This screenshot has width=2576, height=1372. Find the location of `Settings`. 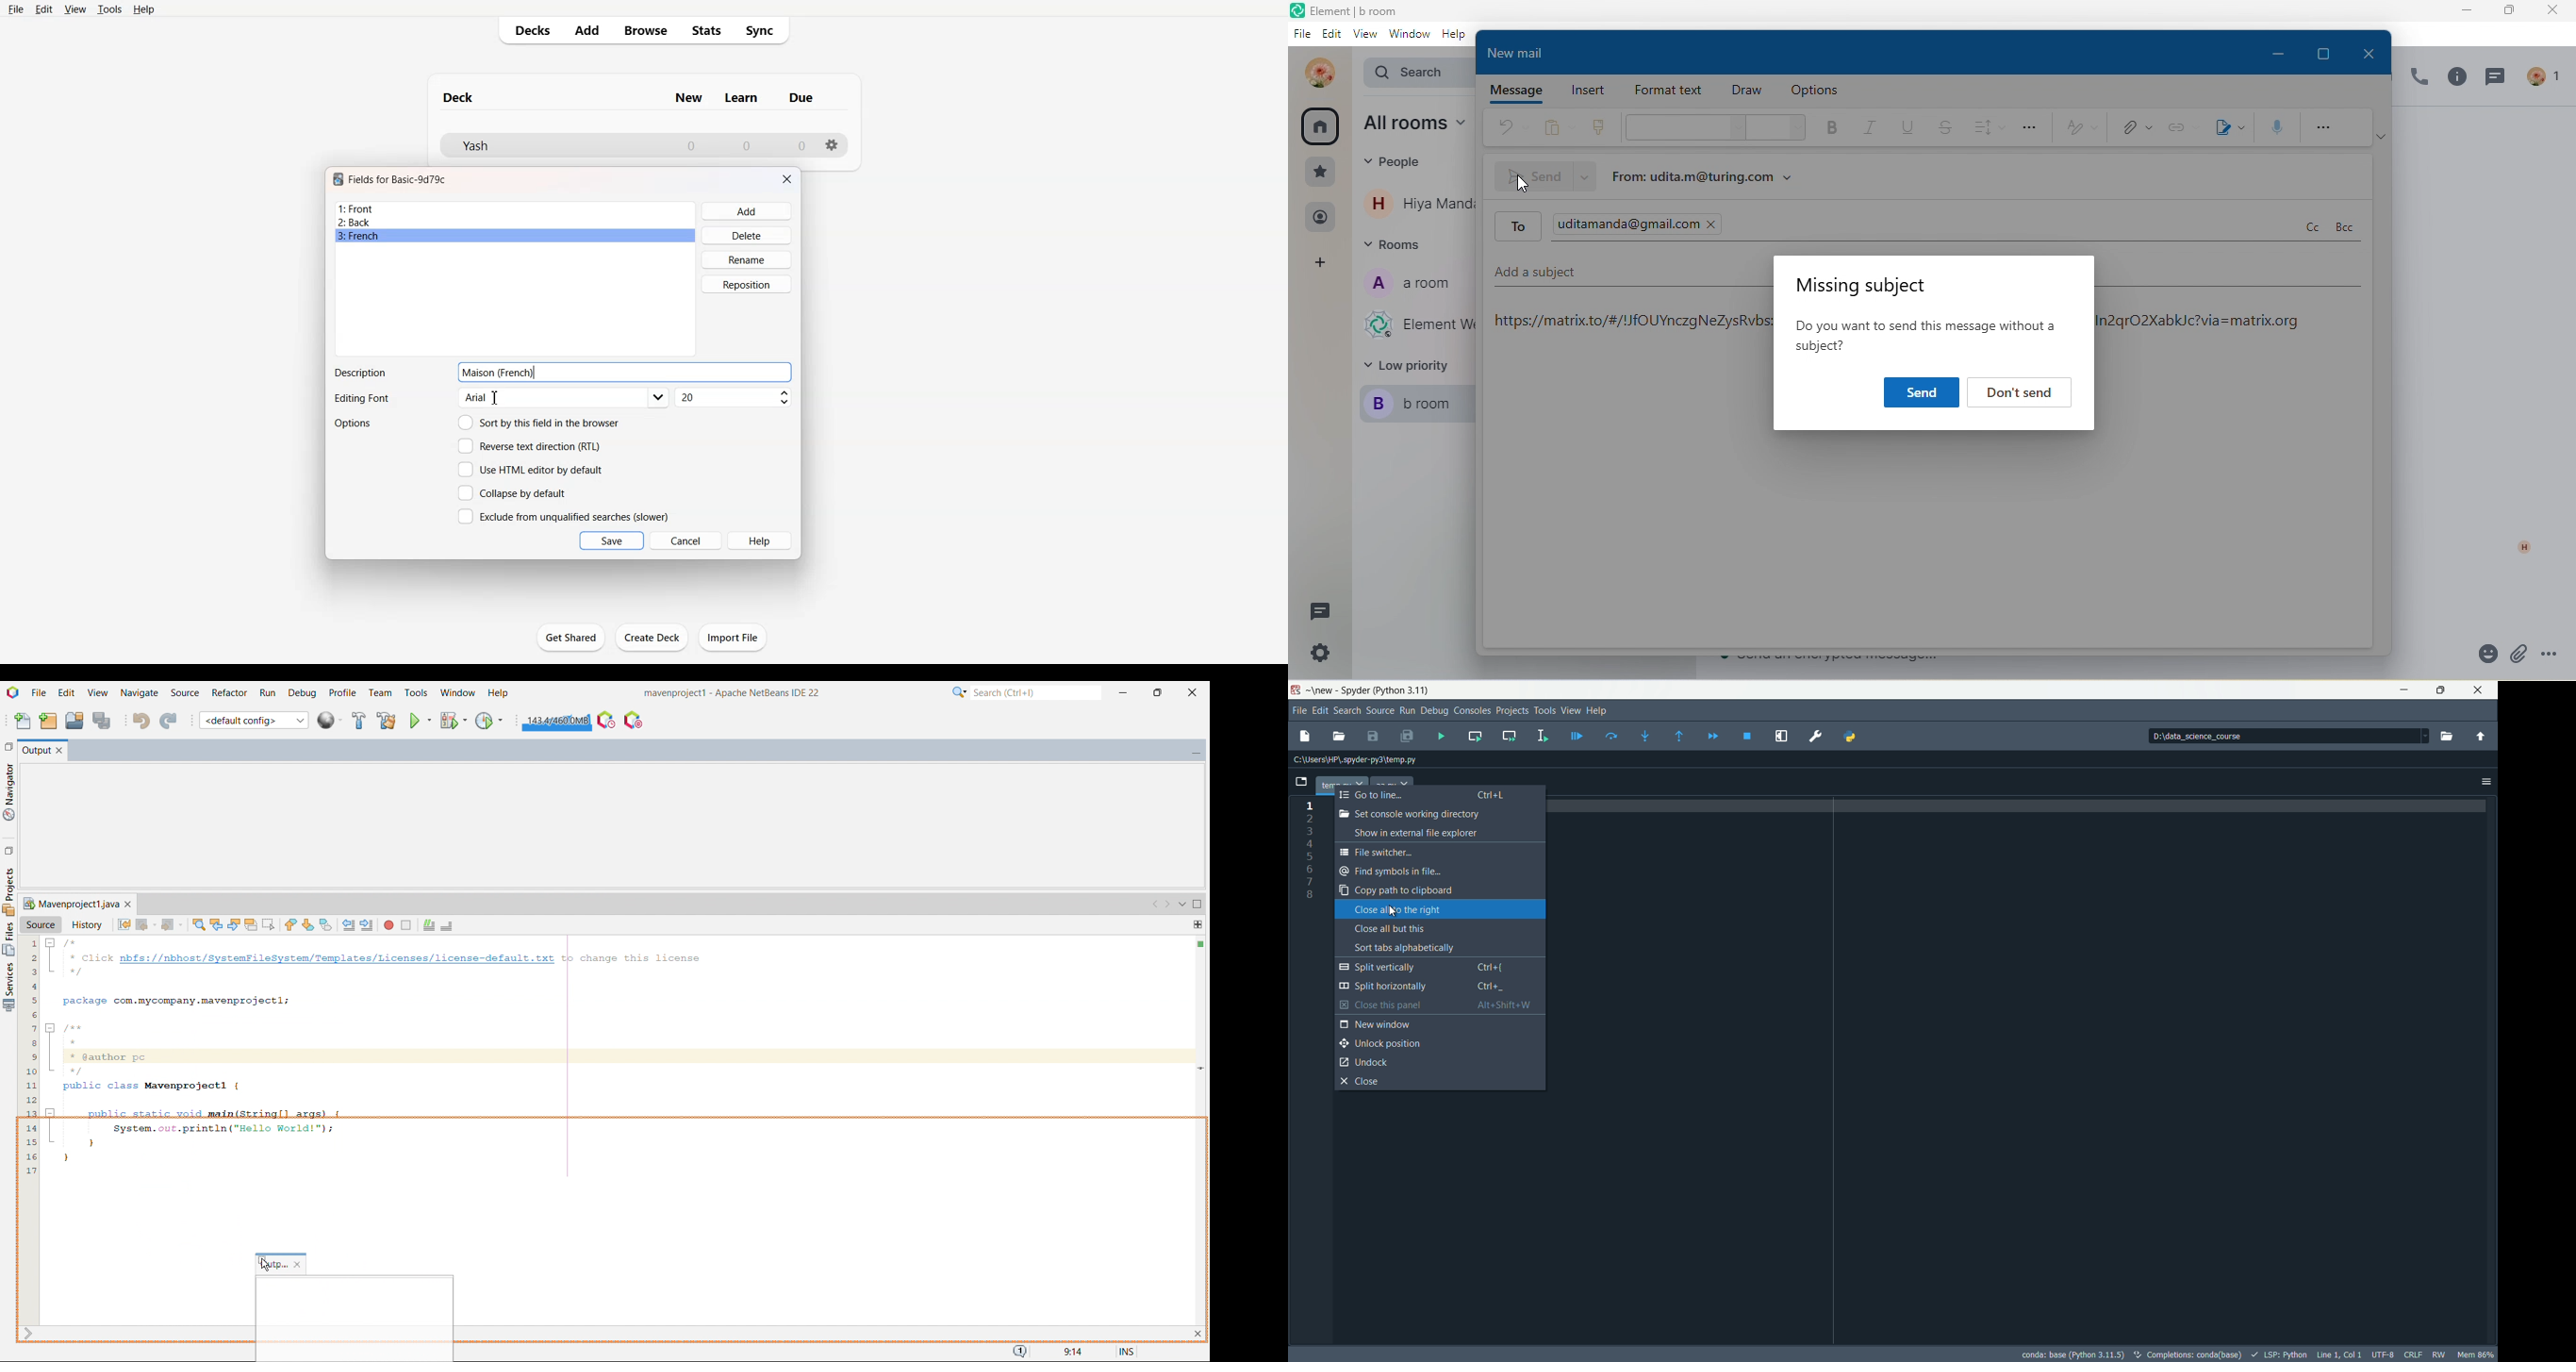

Settings is located at coordinates (833, 145).